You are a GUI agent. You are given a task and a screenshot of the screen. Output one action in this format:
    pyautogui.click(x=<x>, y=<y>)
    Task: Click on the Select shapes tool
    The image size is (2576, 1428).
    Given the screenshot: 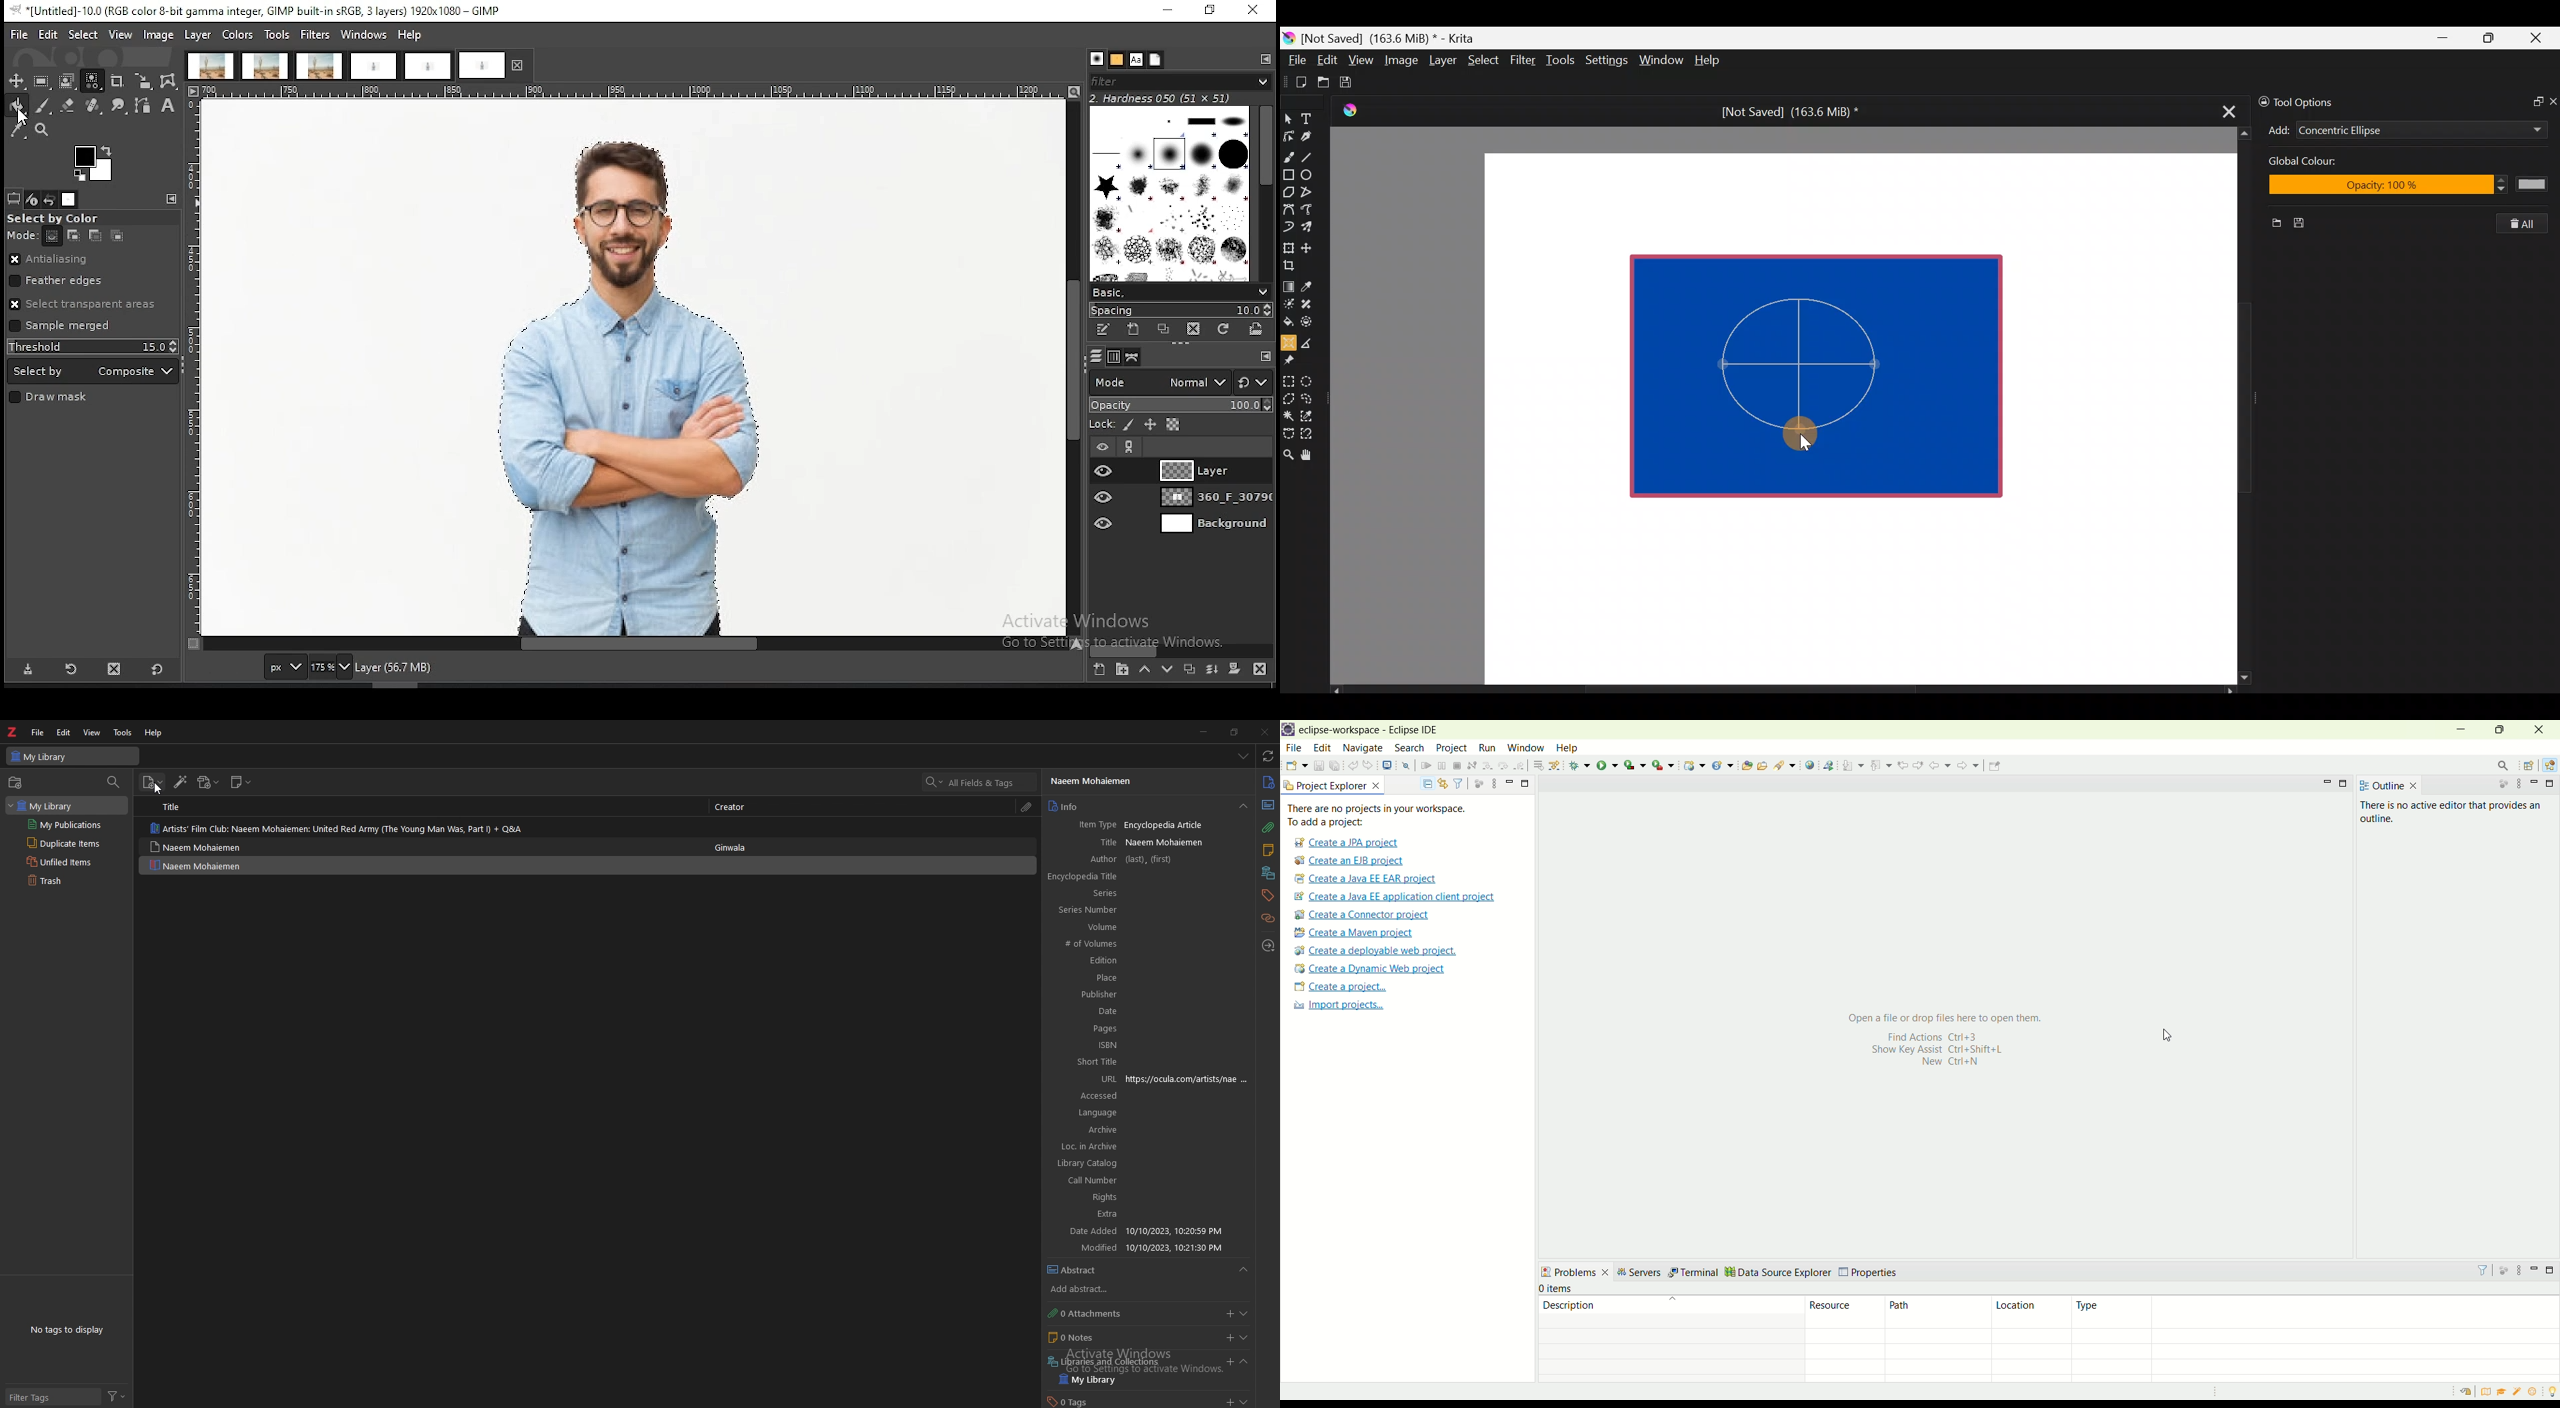 What is the action you would take?
    pyautogui.click(x=1288, y=120)
    